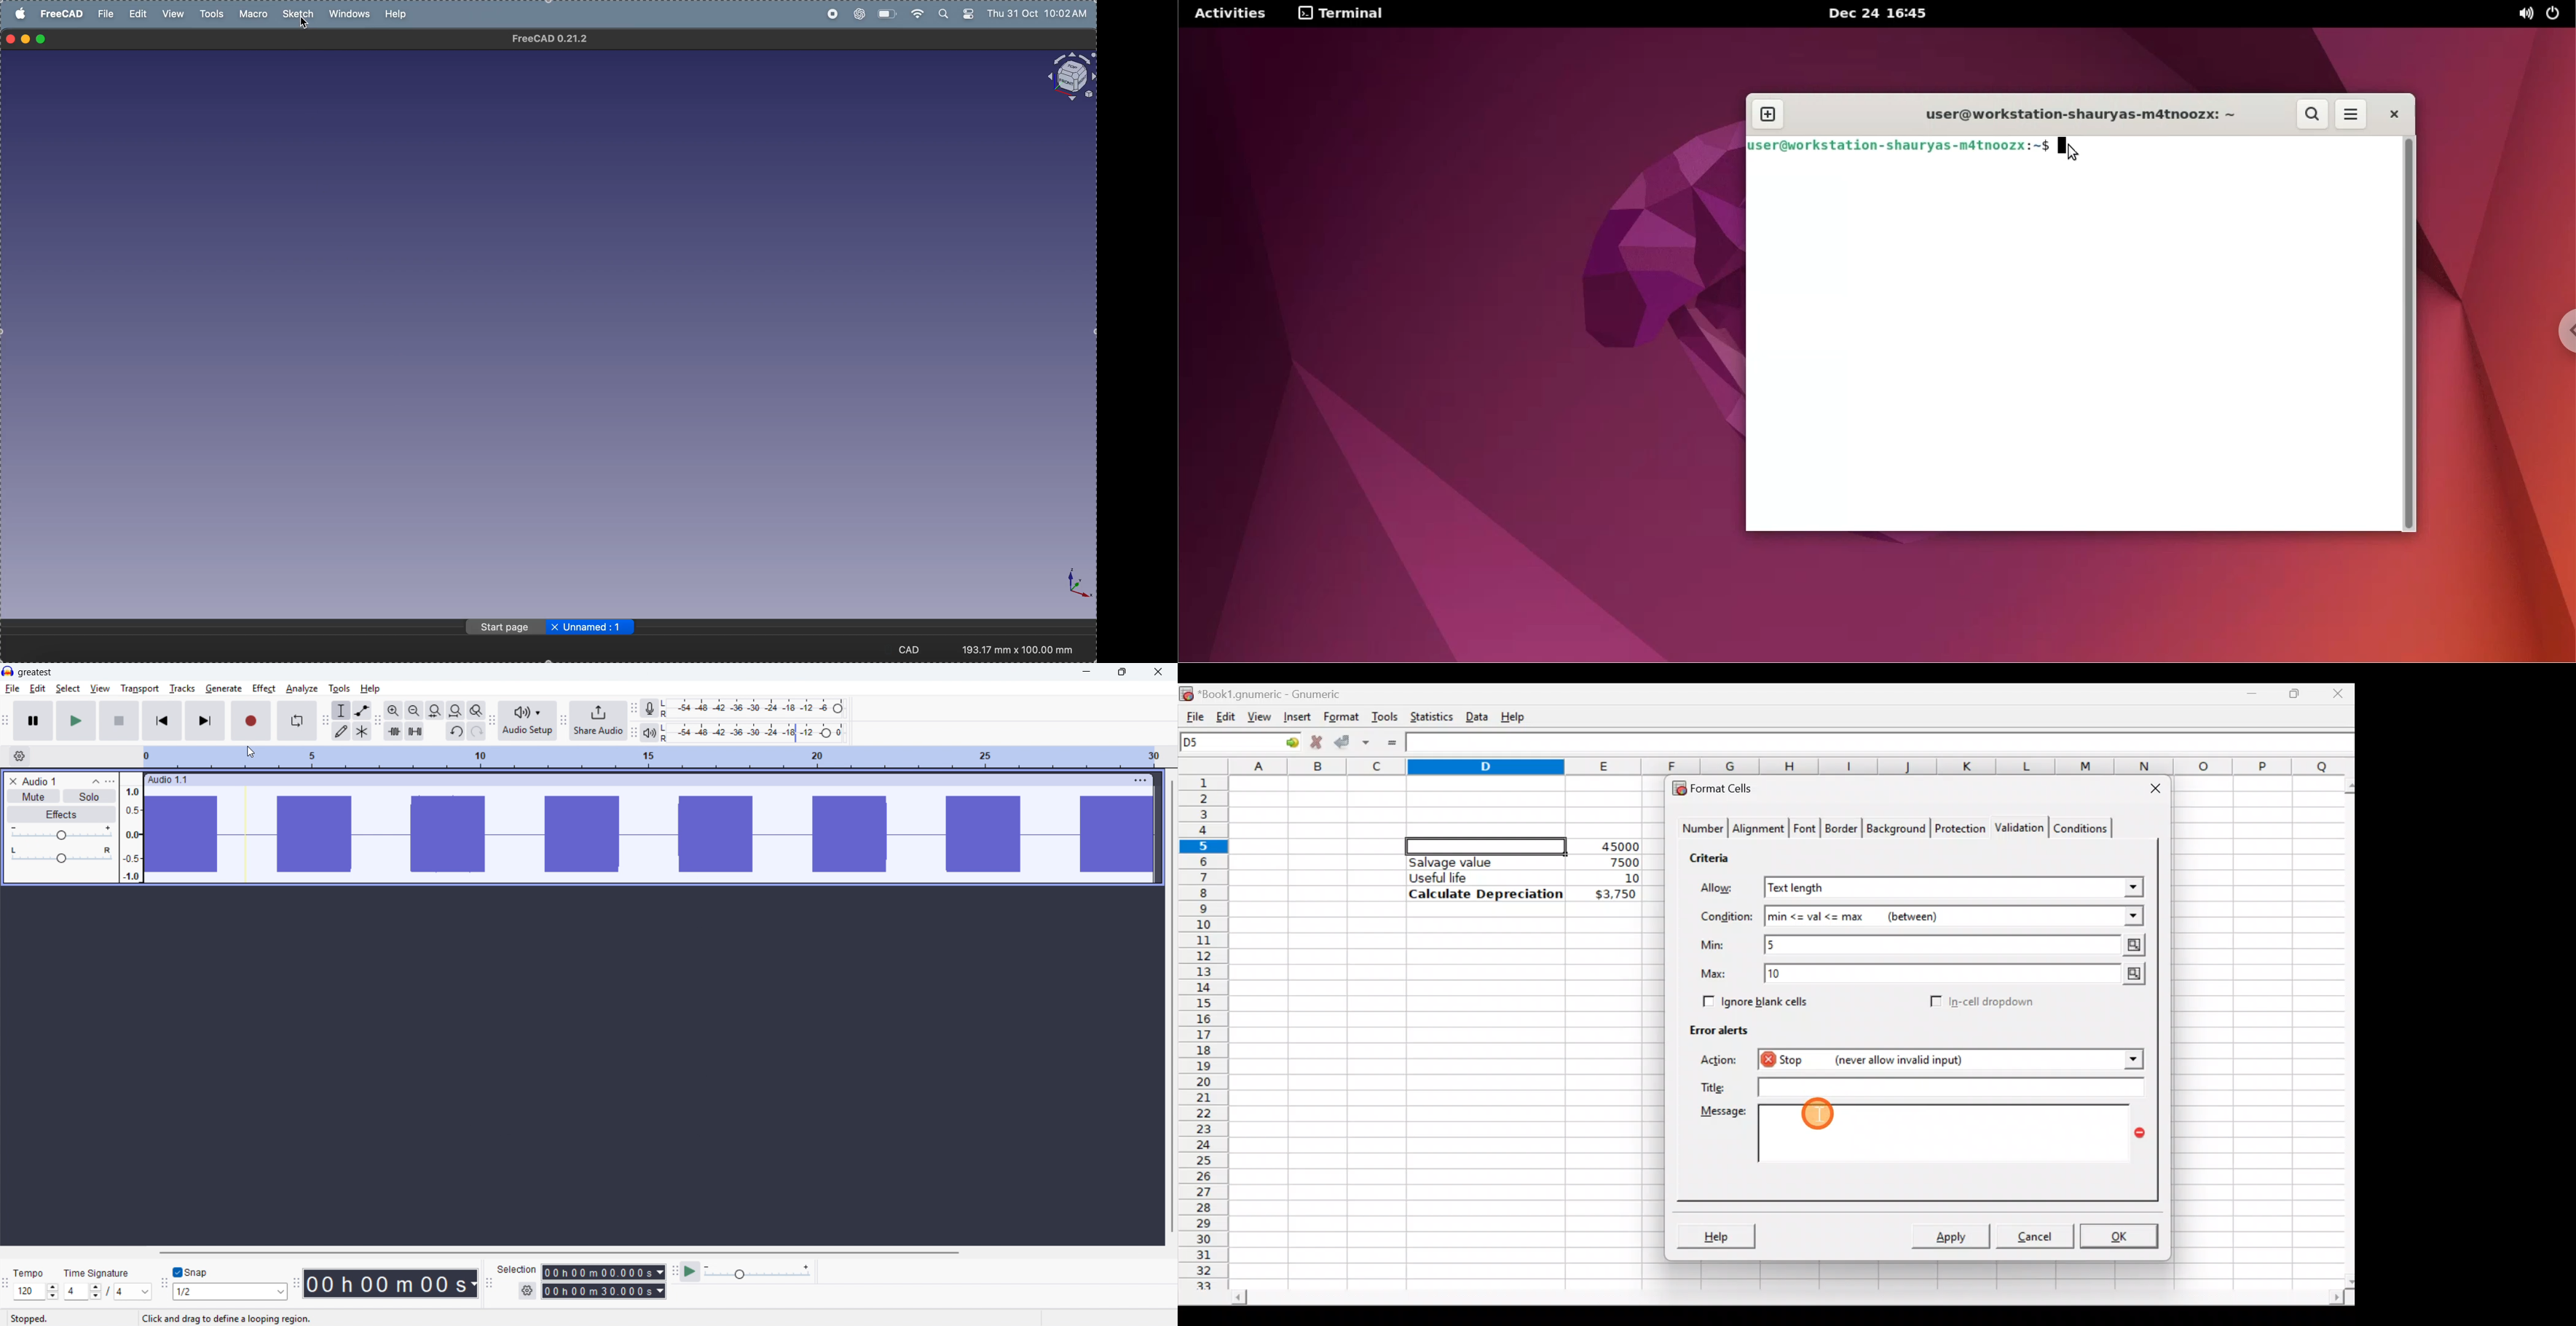 This screenshot has width=2576, height=1344. I want to click on Unnamed: 1, so click(597, 627).